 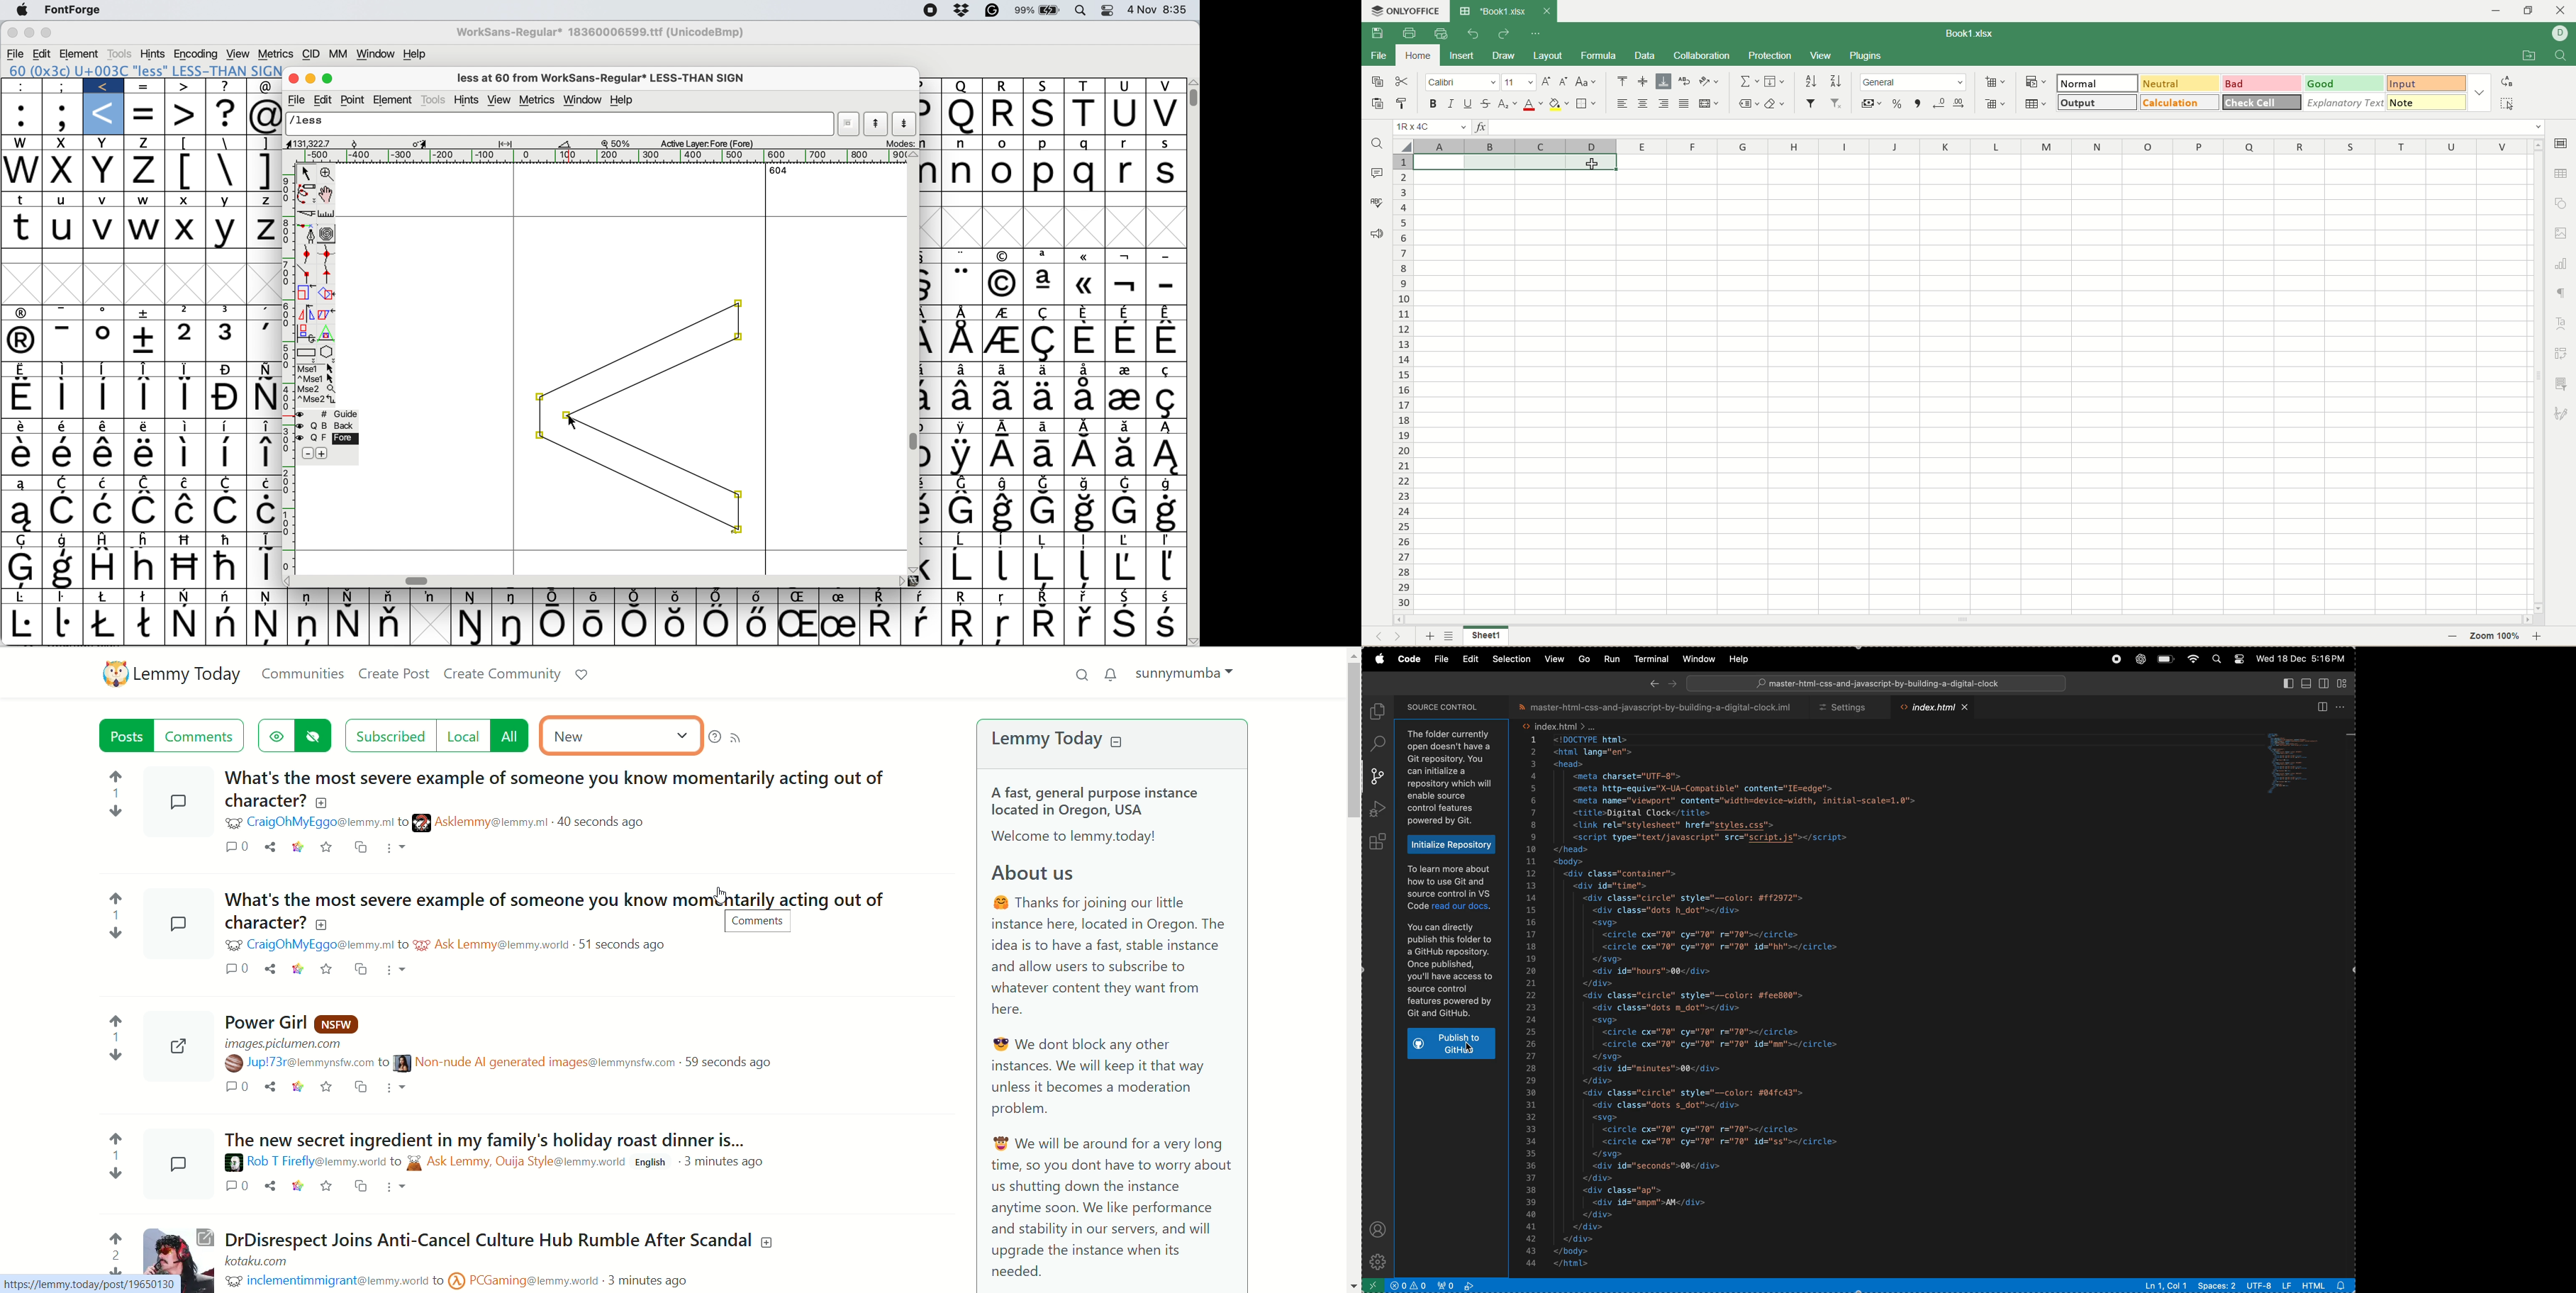 What do you see at coordinates (328, 78) in the screenshot?
I see `maximize` at bounding box center [328, 78].